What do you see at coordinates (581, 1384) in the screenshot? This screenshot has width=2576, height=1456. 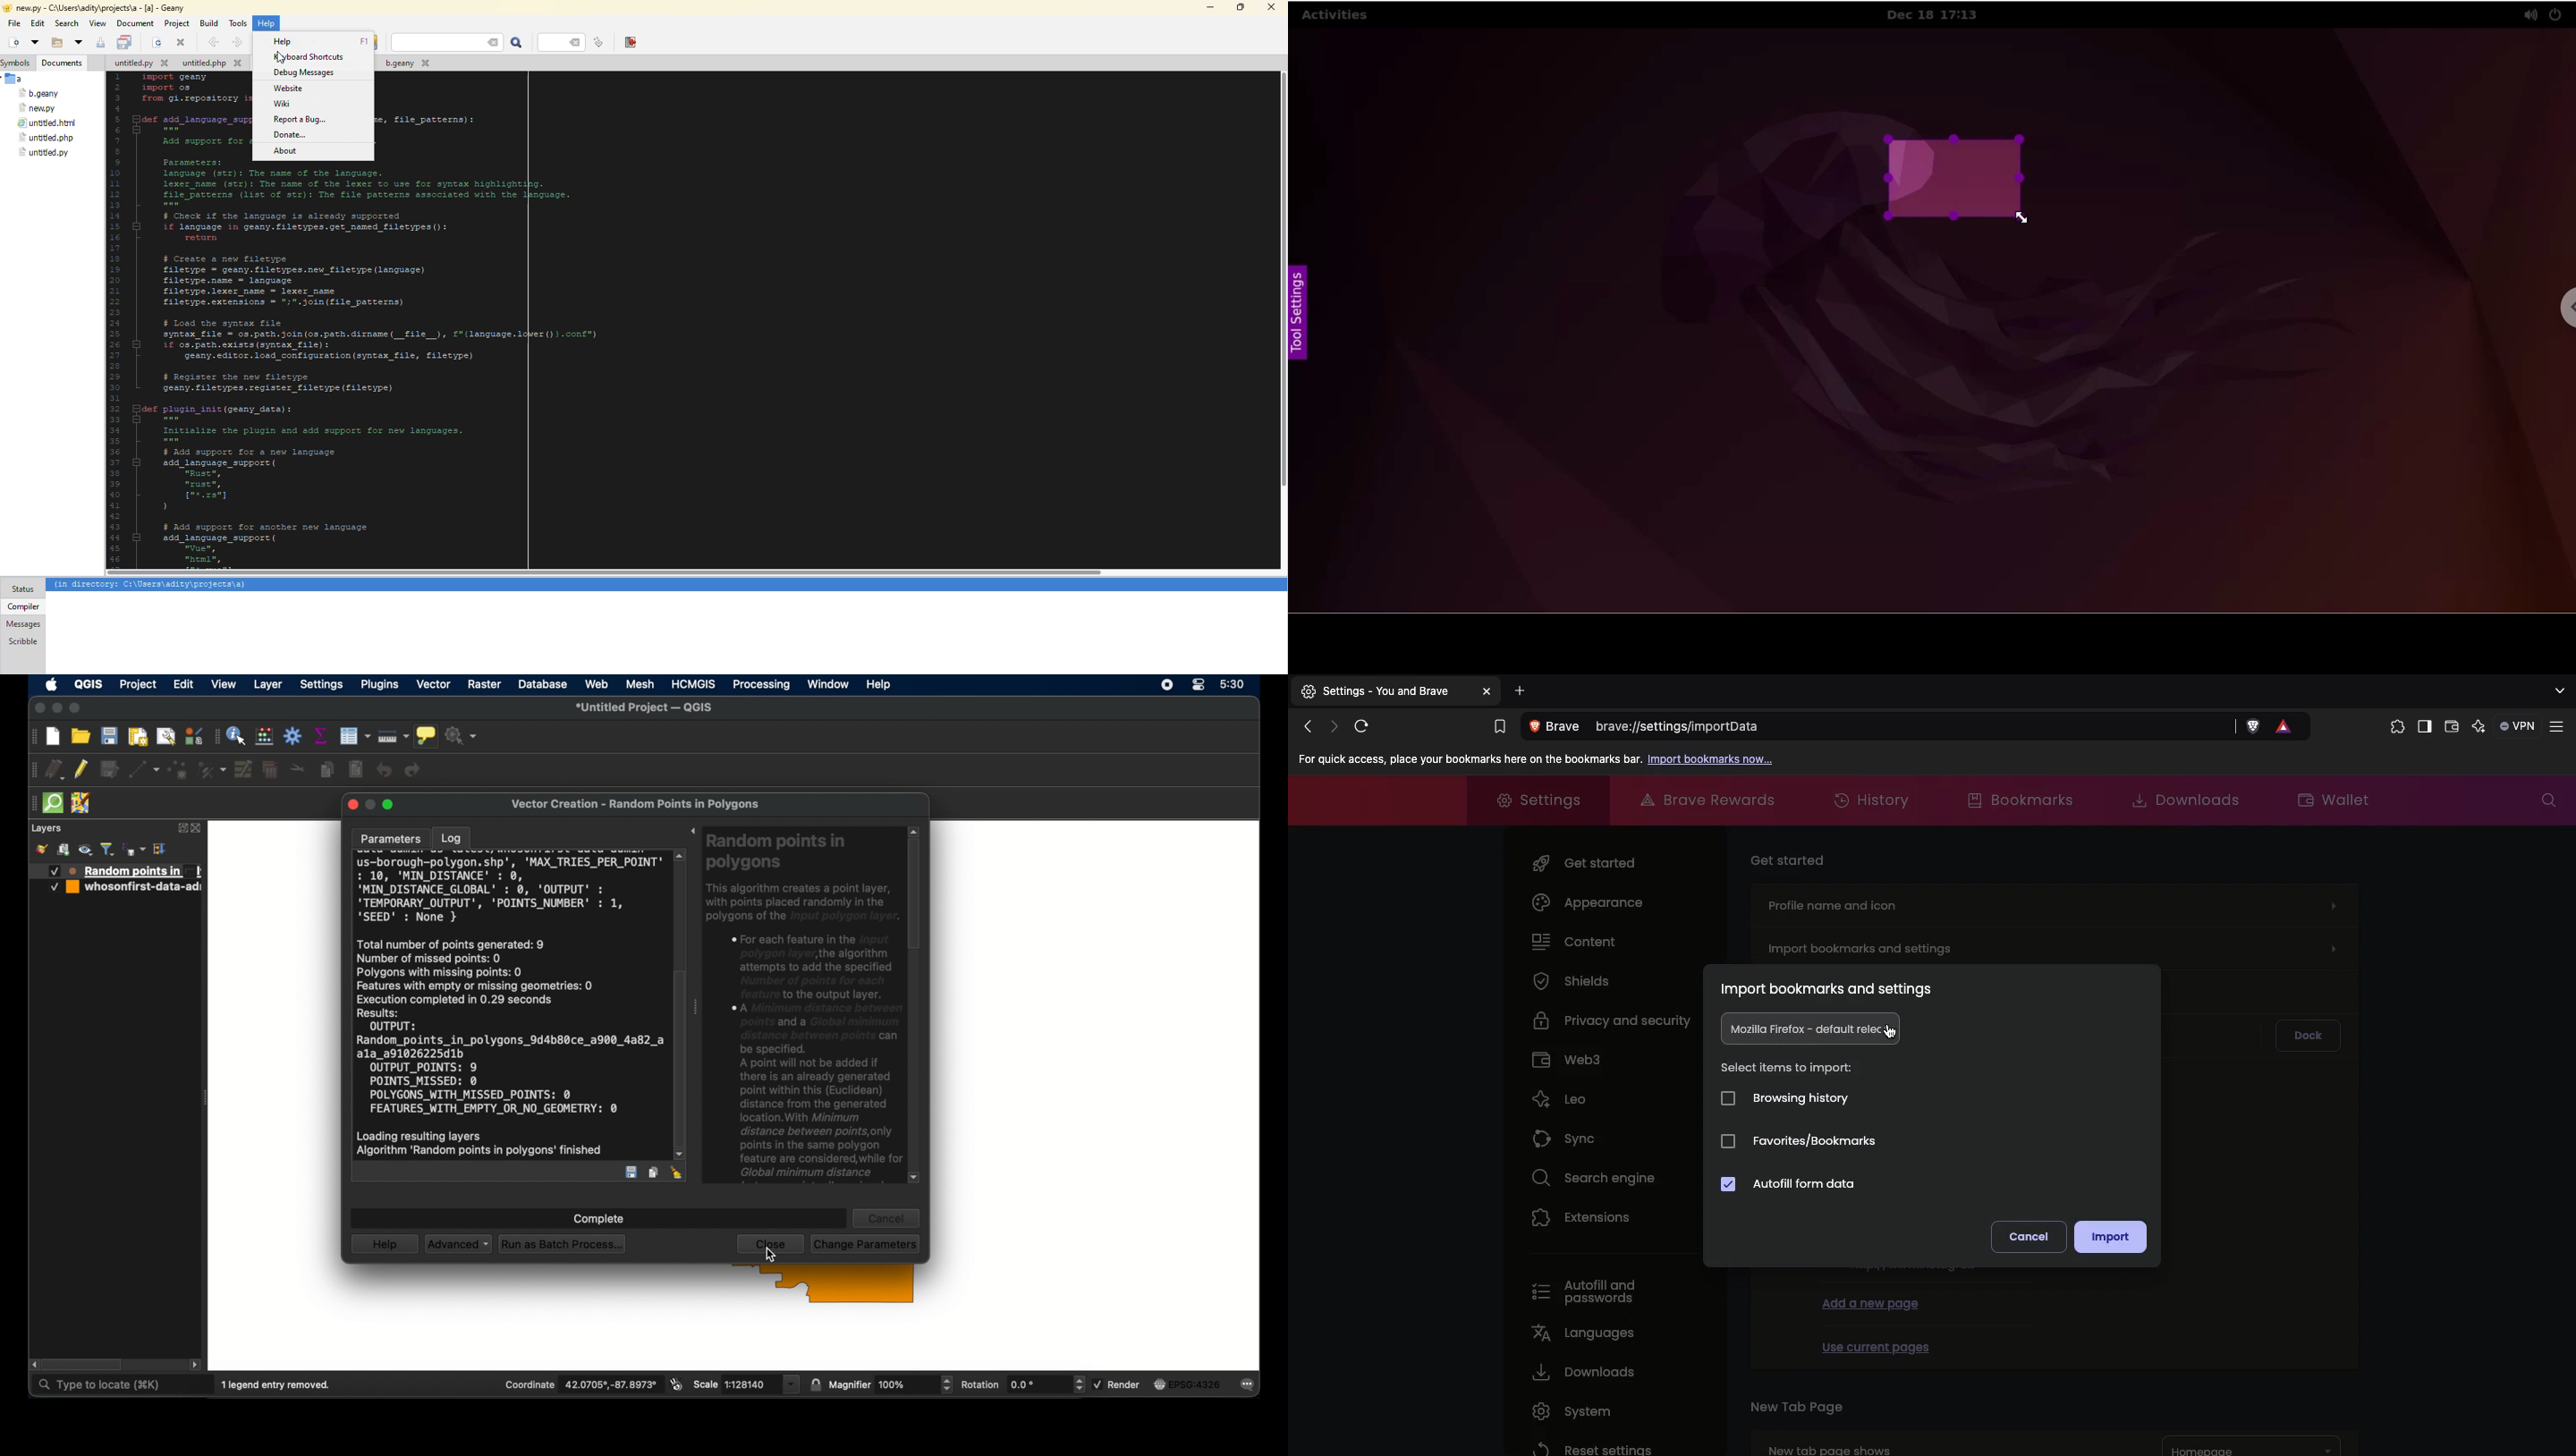 I see `coordinate` at bounding box center [581, 1384].